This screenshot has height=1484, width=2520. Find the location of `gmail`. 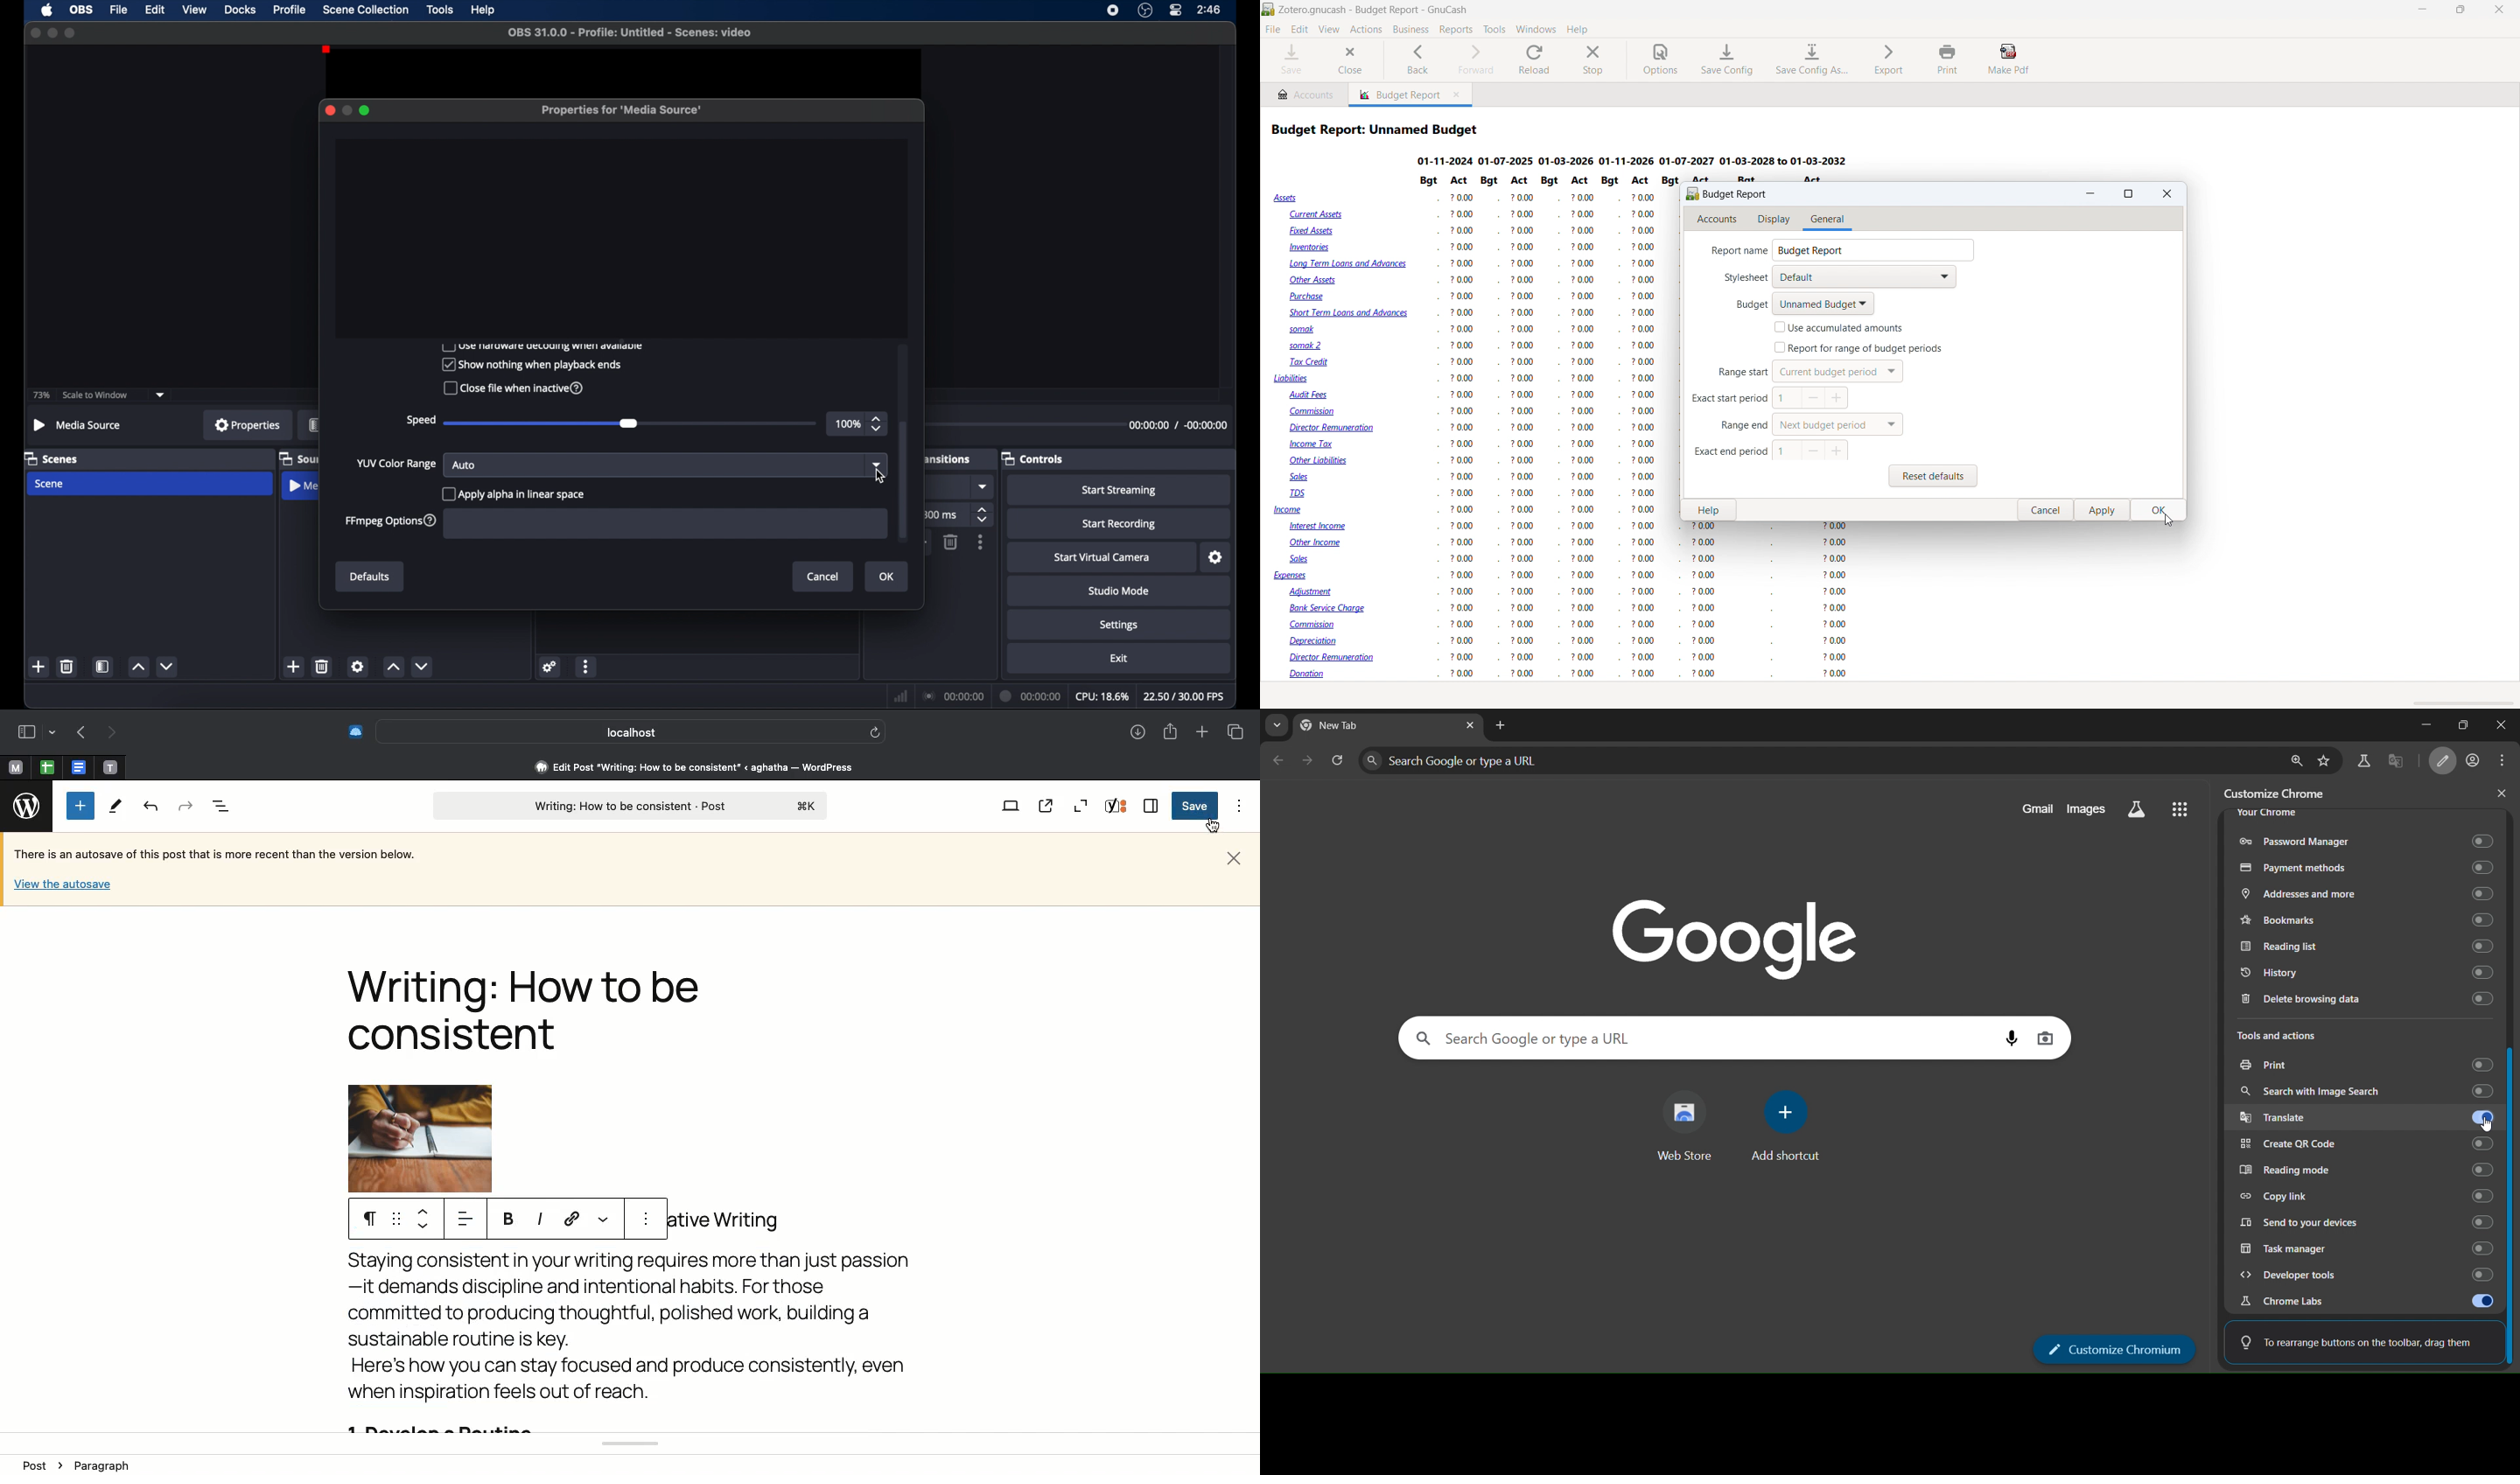

gmail is located at coordinates (2033, 809).